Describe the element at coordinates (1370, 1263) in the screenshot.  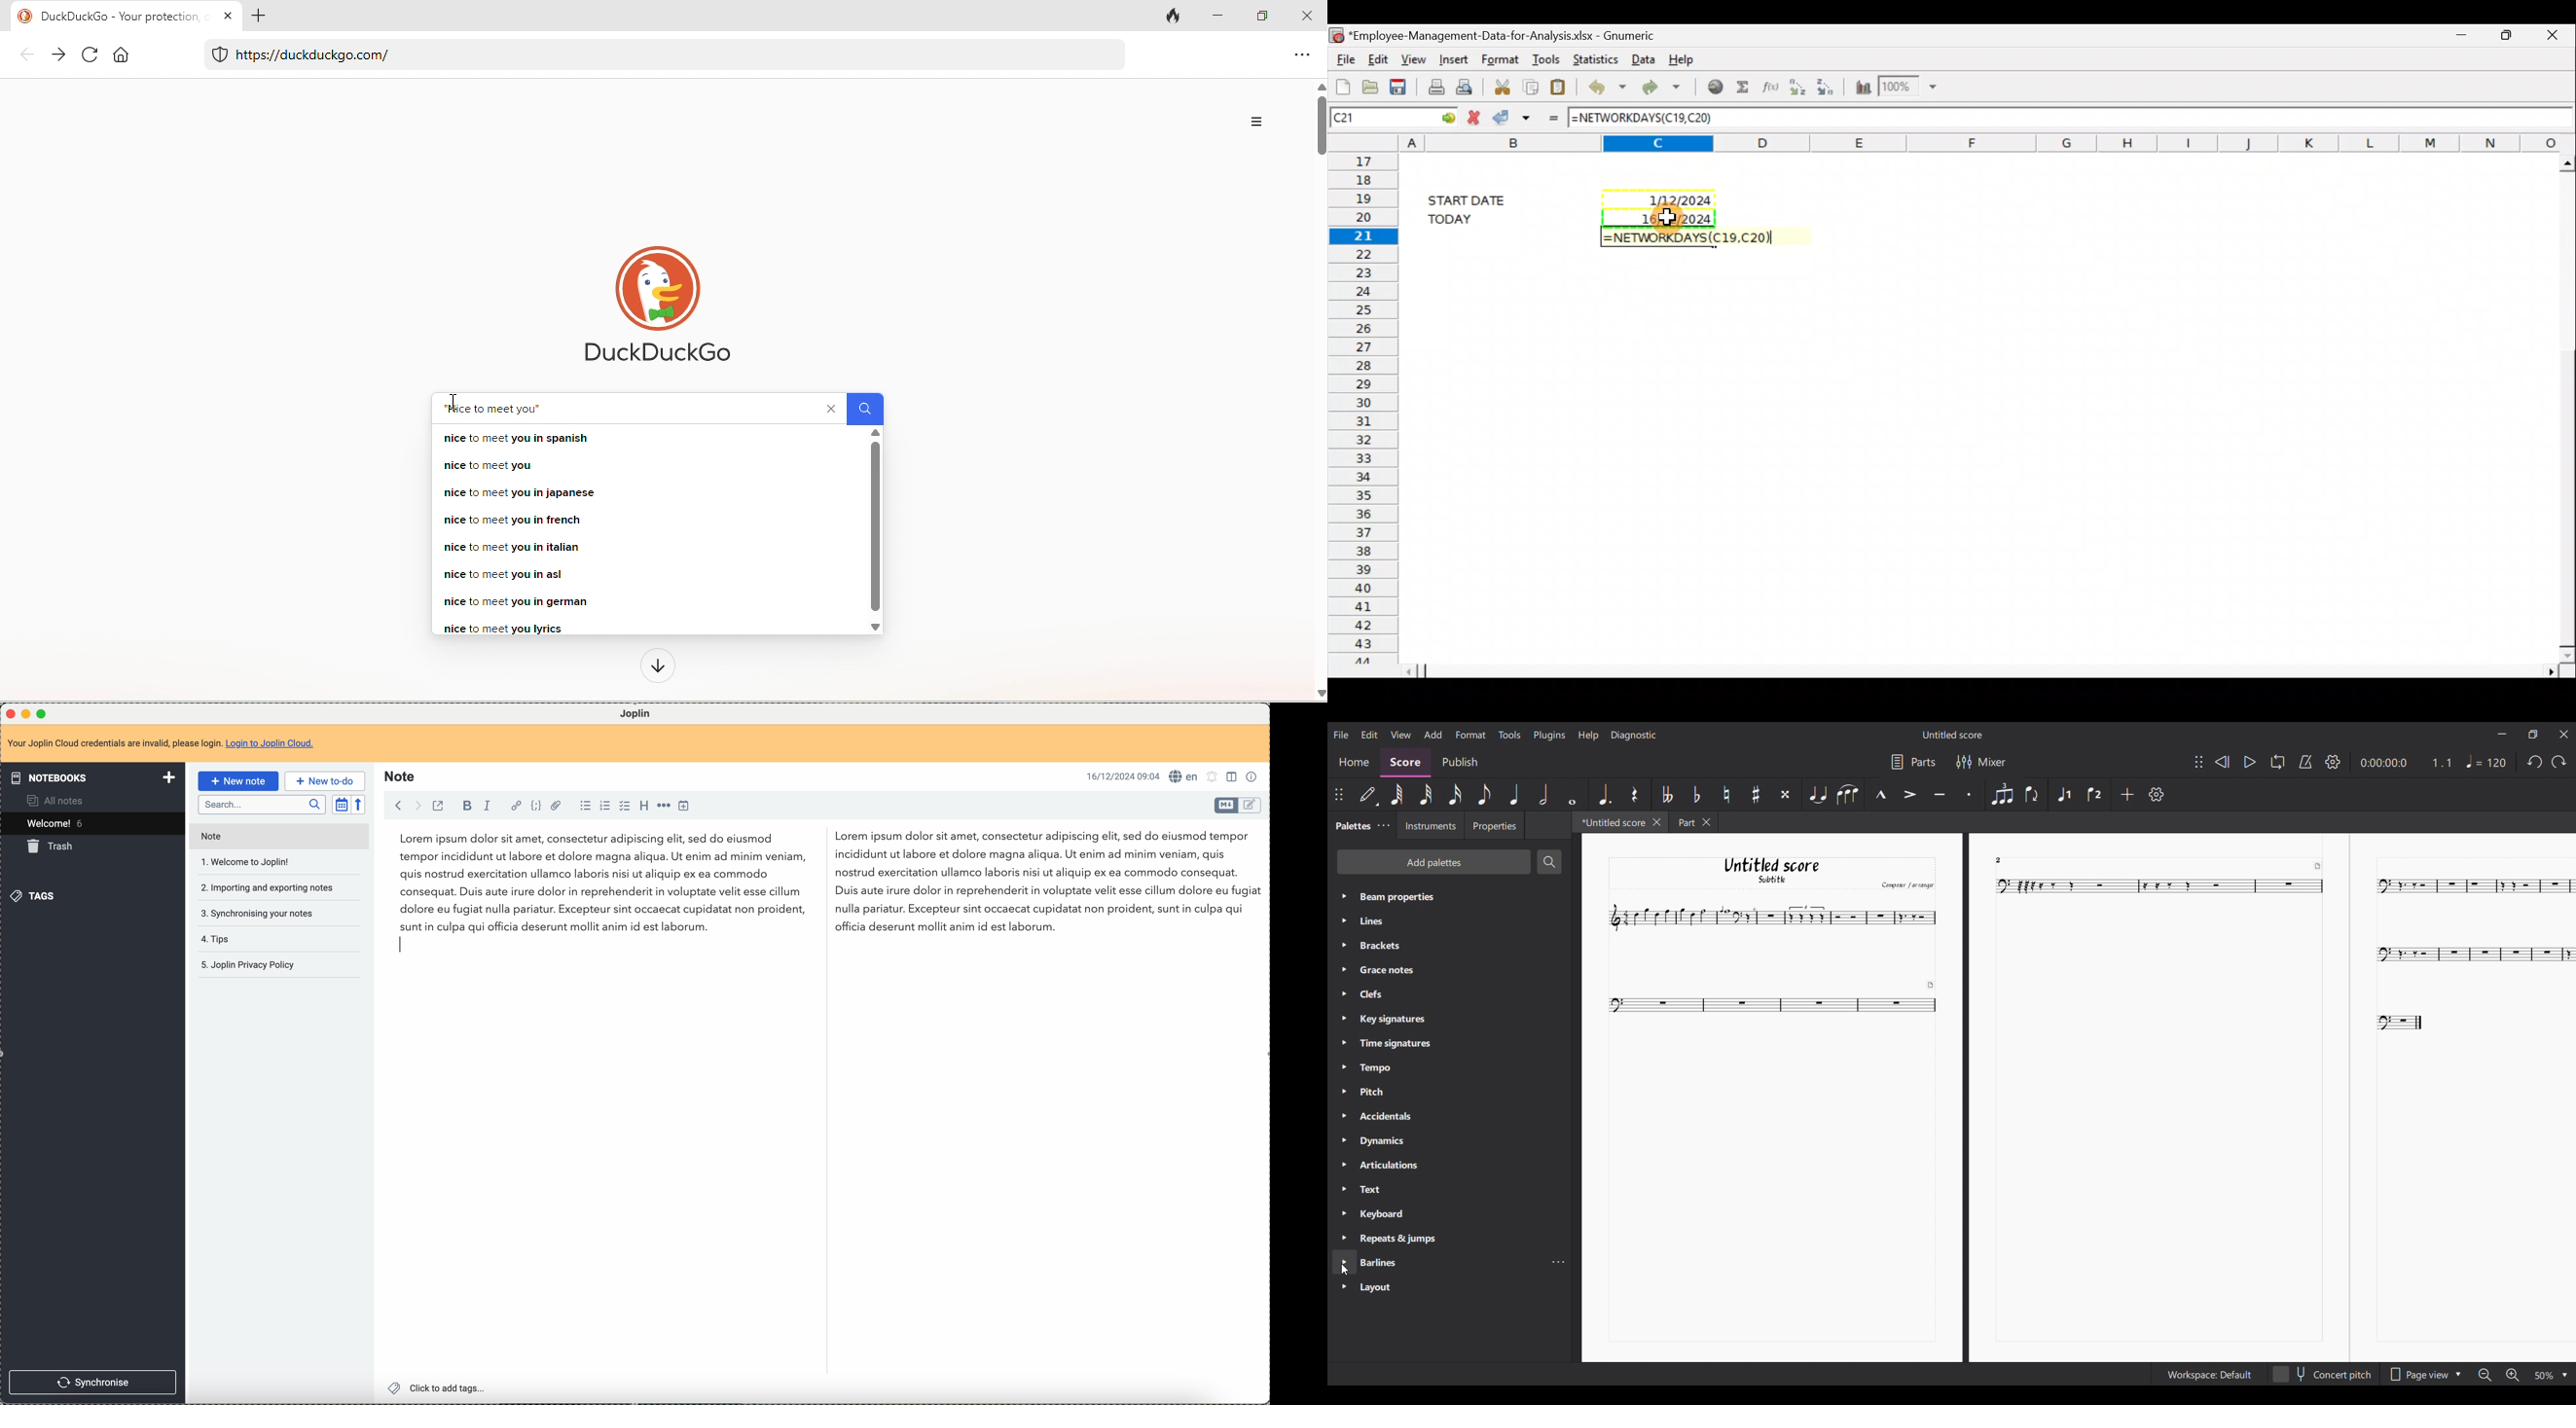
I see `Palette settings` at that location.